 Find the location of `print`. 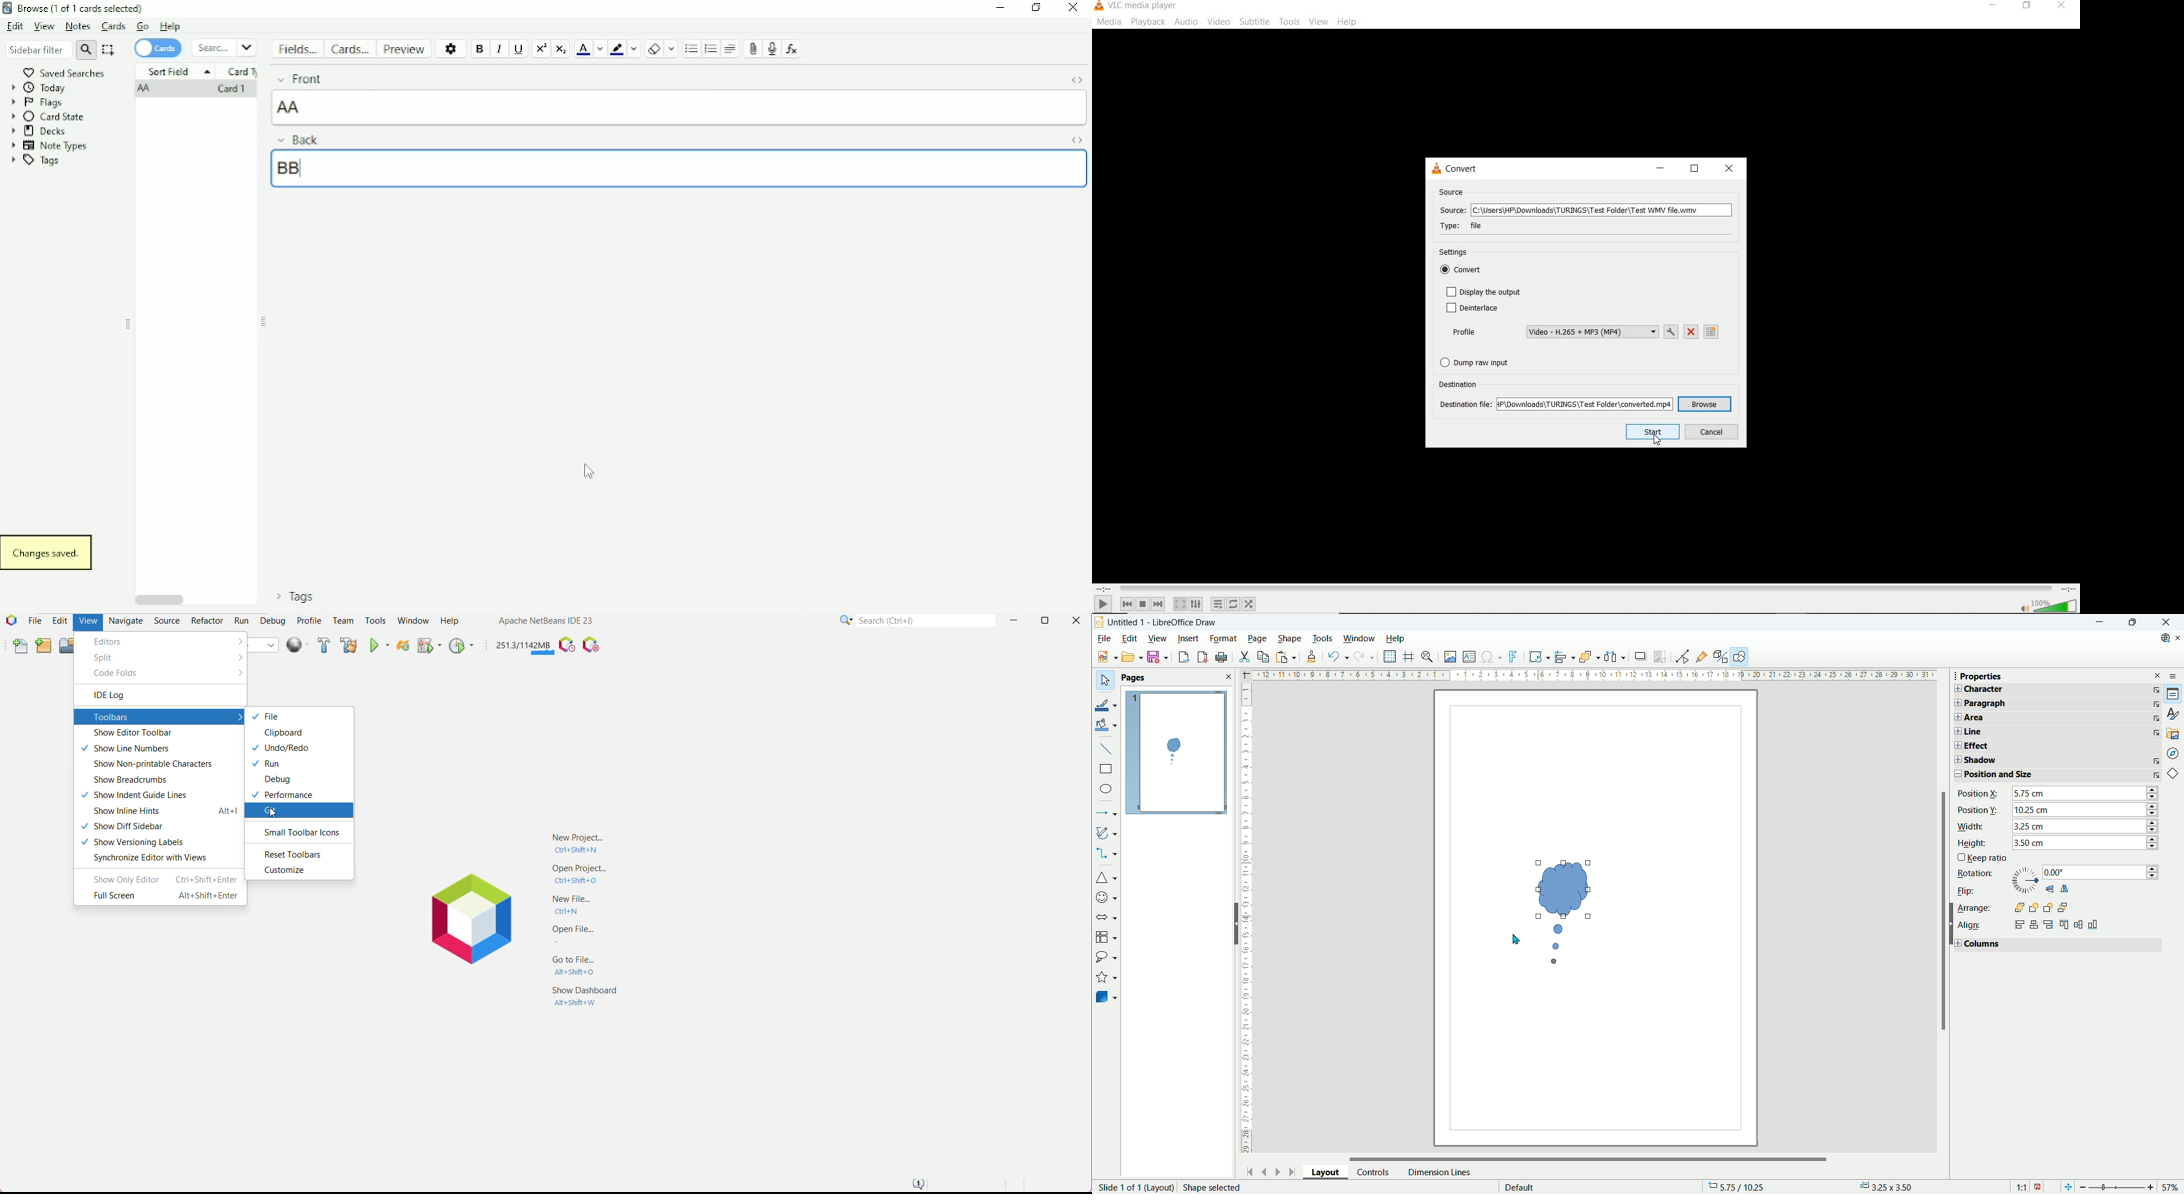

print is located at coordinates (1222, 657).